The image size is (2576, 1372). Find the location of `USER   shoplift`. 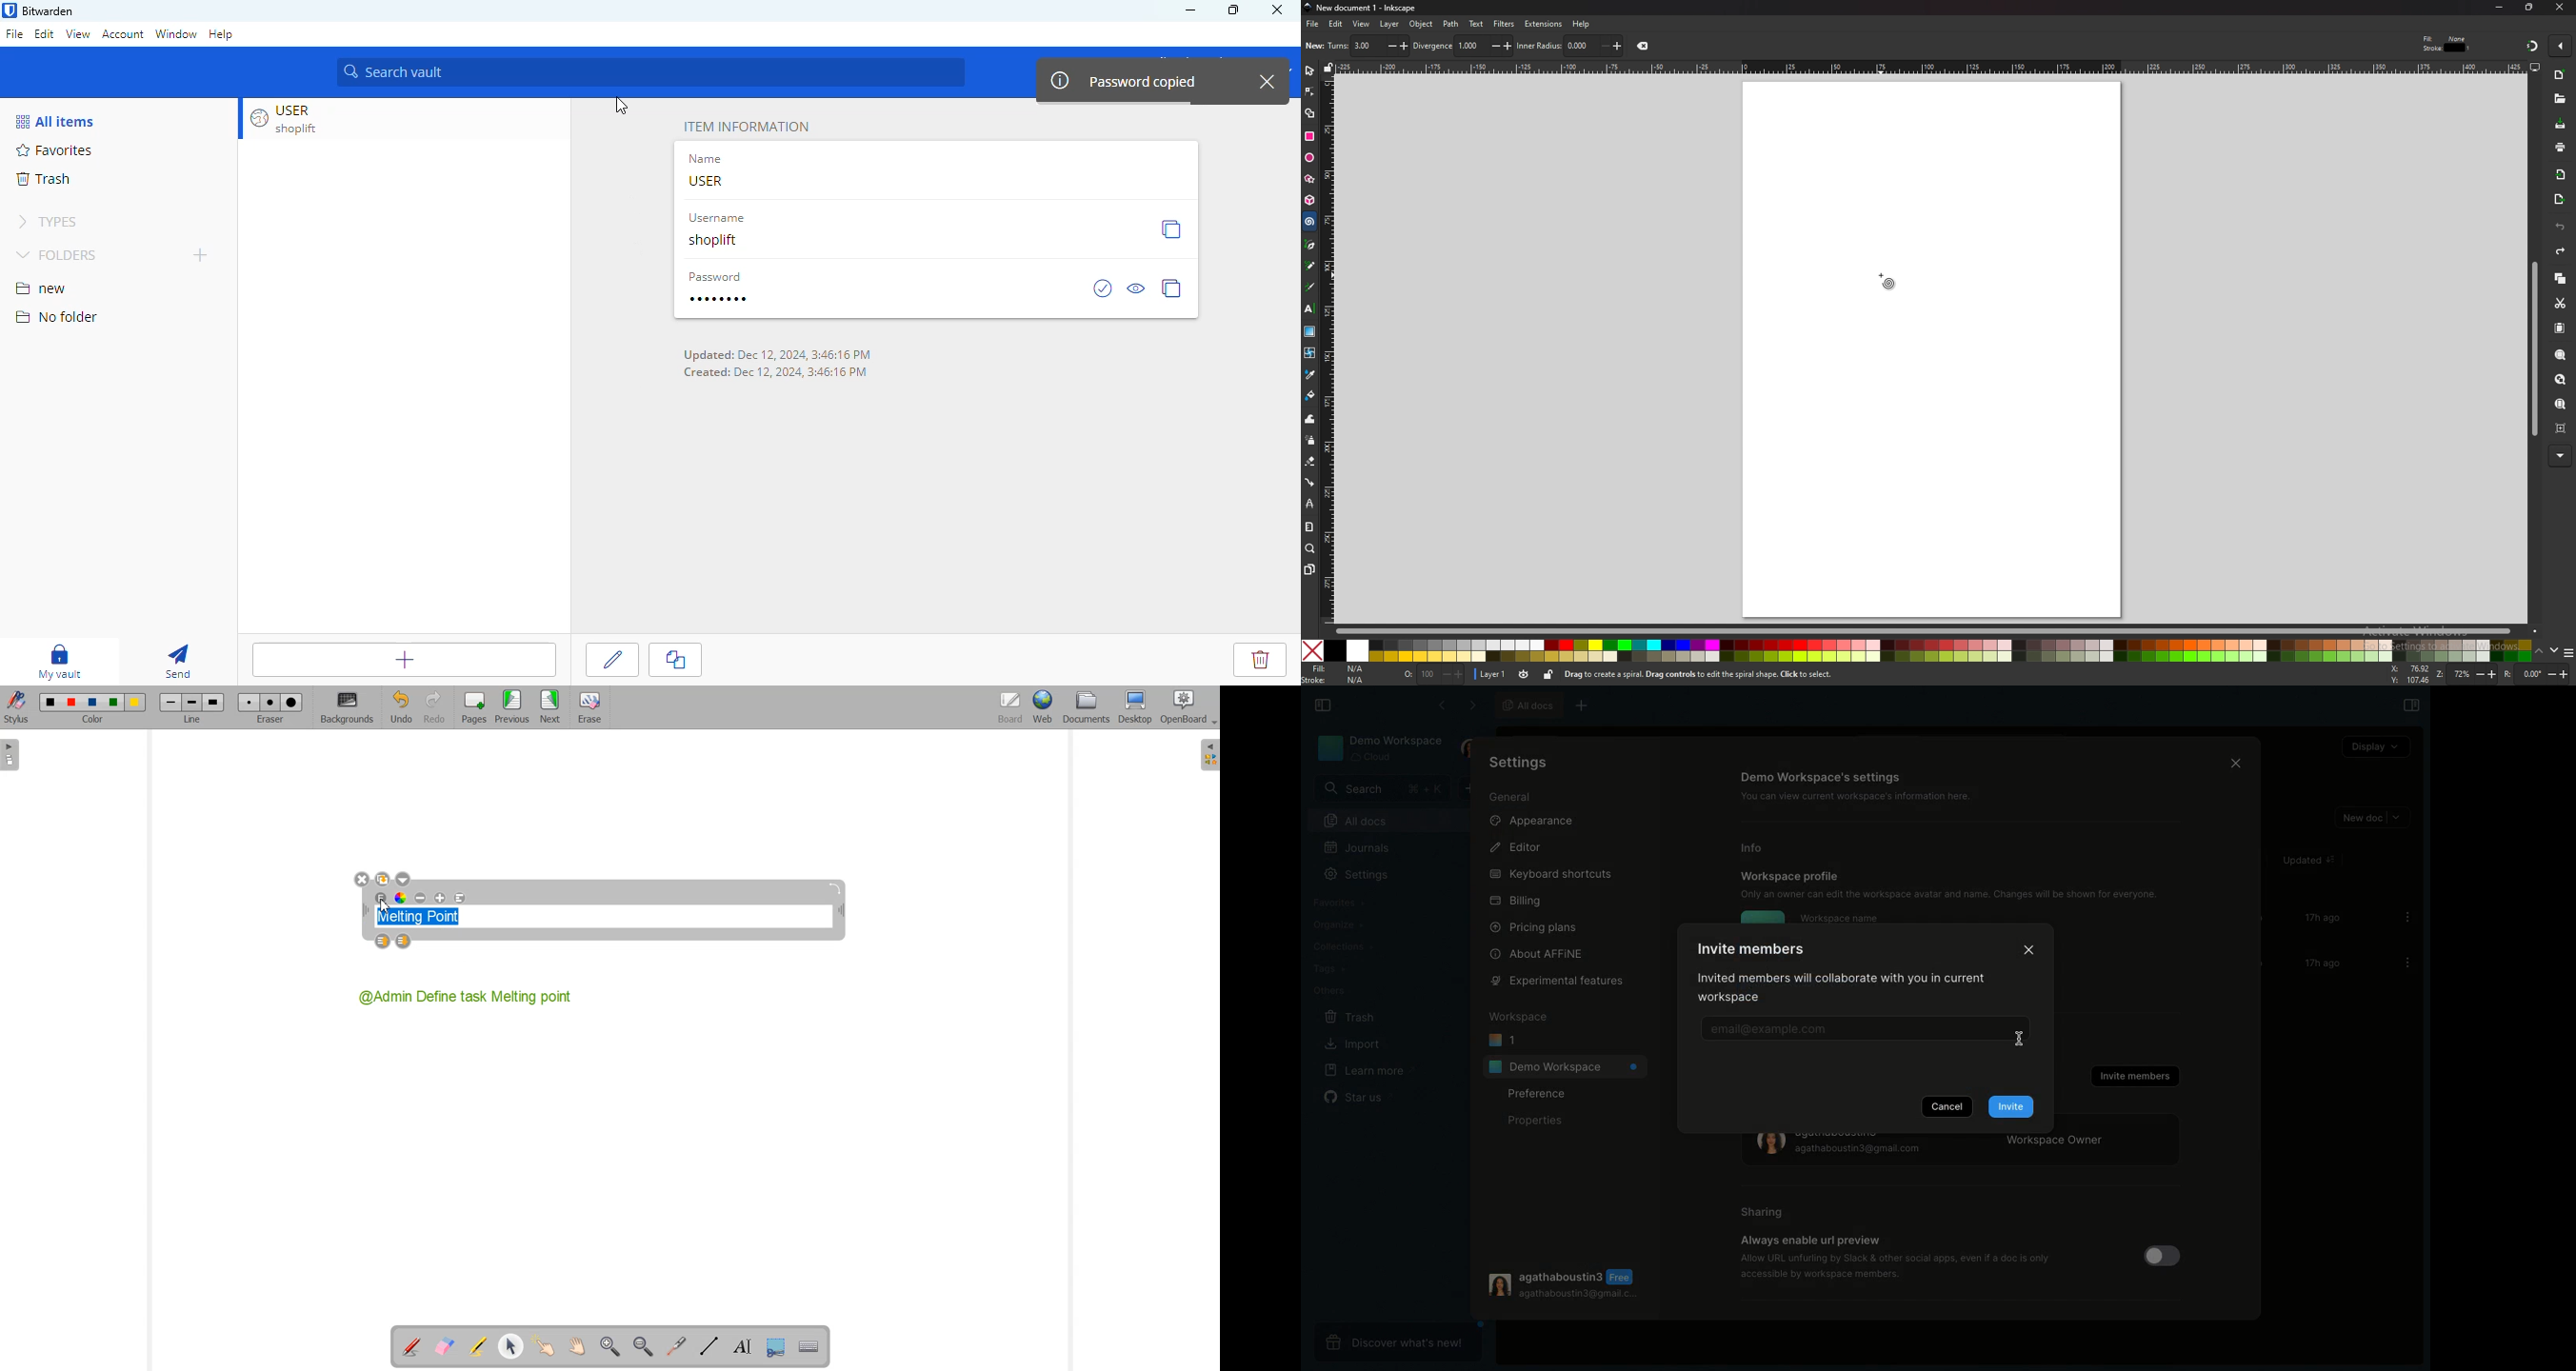

USER   shoplift is located at coordinates (296, 118).